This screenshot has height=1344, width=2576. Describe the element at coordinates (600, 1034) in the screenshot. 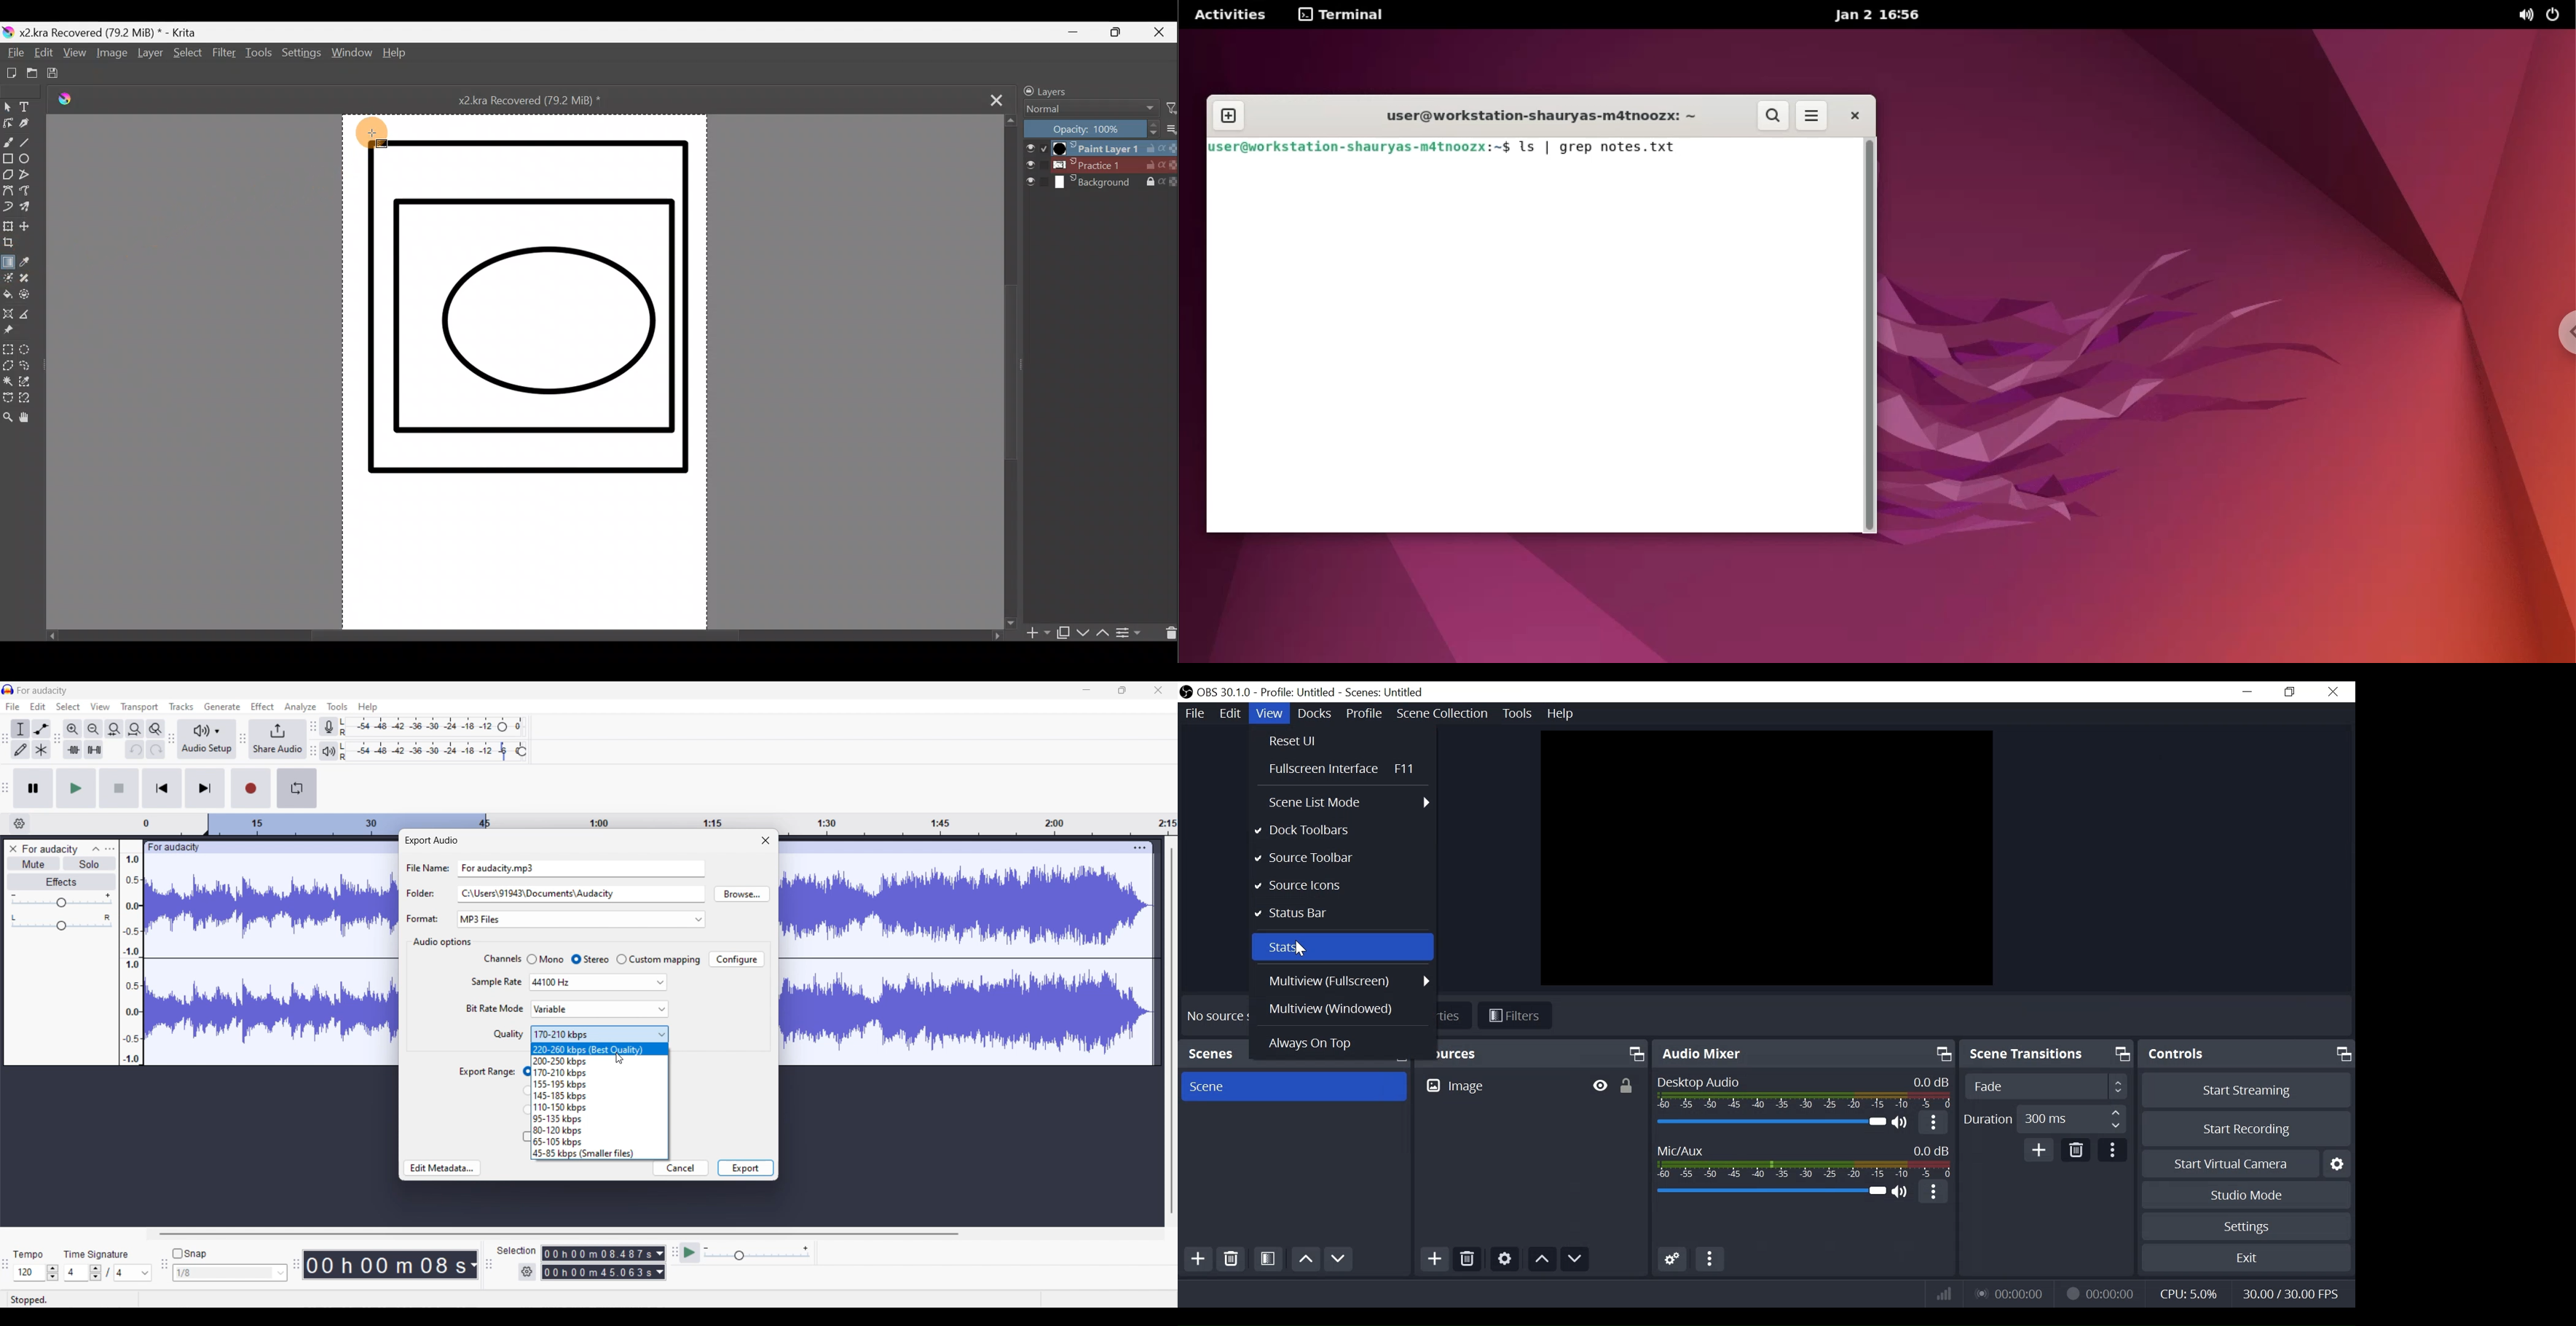

I see `Quality options highlighted by cursor` at that location.